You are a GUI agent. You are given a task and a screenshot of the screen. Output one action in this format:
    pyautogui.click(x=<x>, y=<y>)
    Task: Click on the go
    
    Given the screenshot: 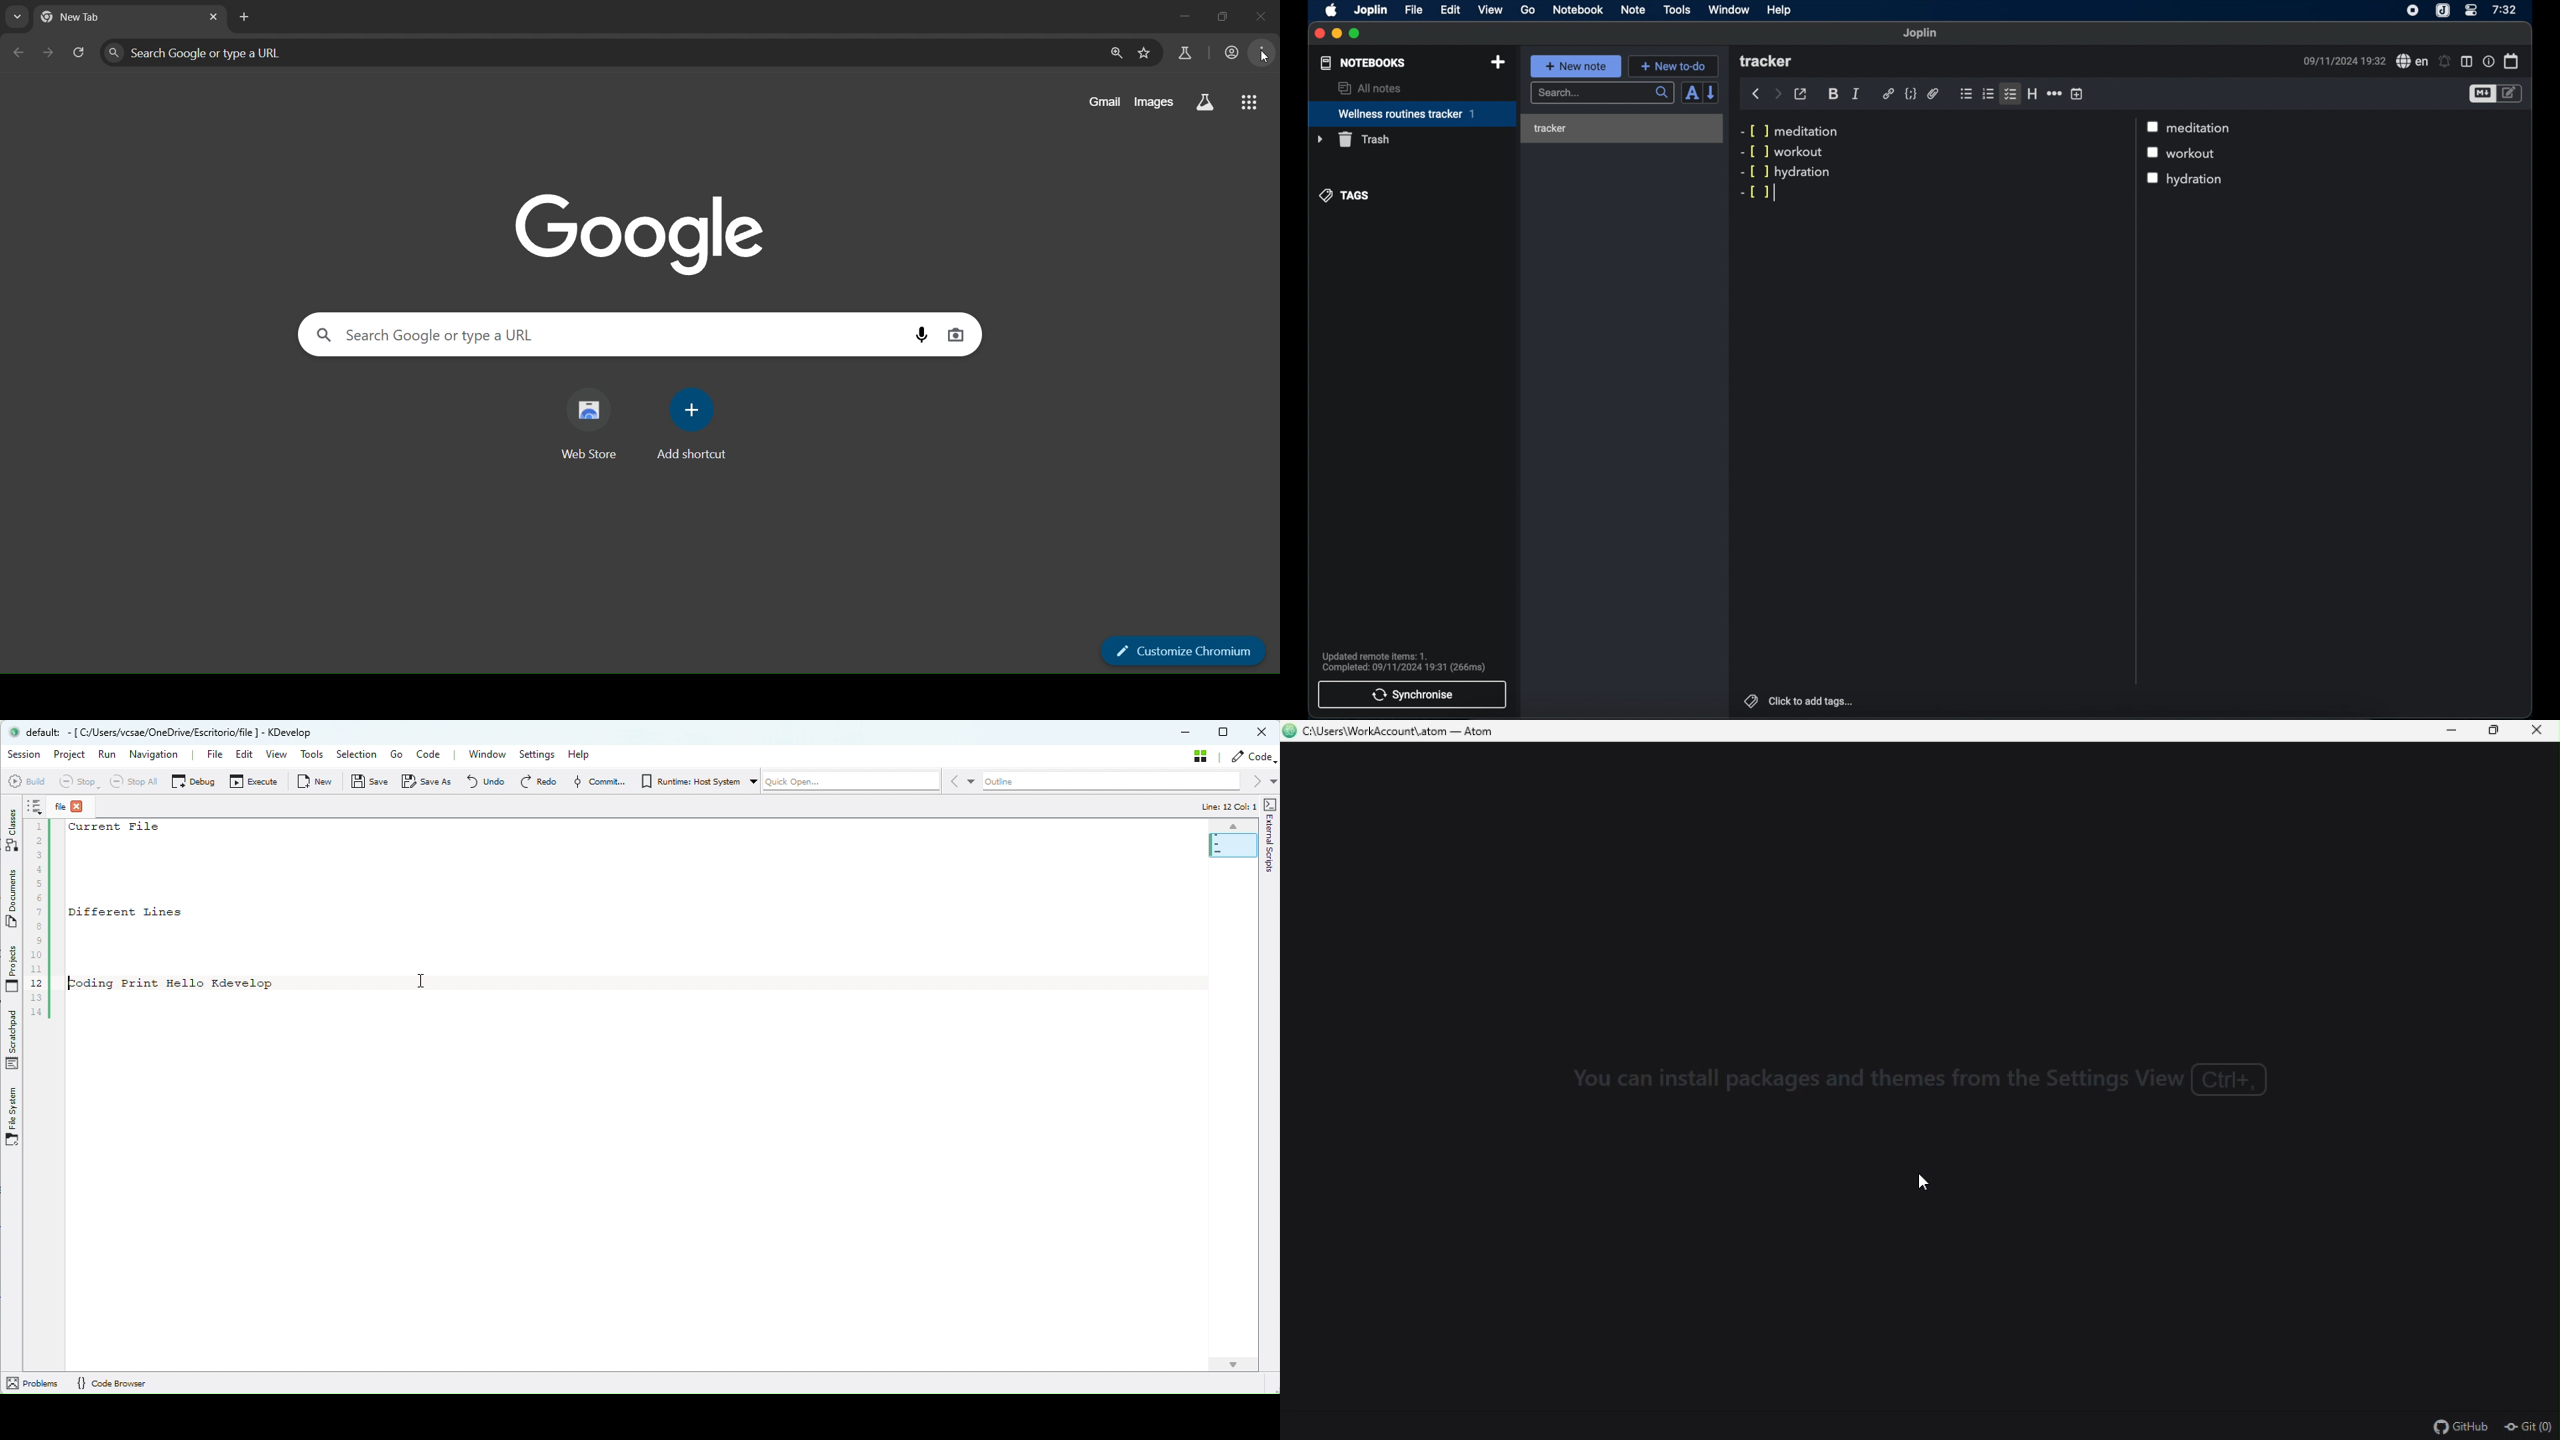 What is the action you would take?
    pyautogui.click(x=1528, y=9)
    